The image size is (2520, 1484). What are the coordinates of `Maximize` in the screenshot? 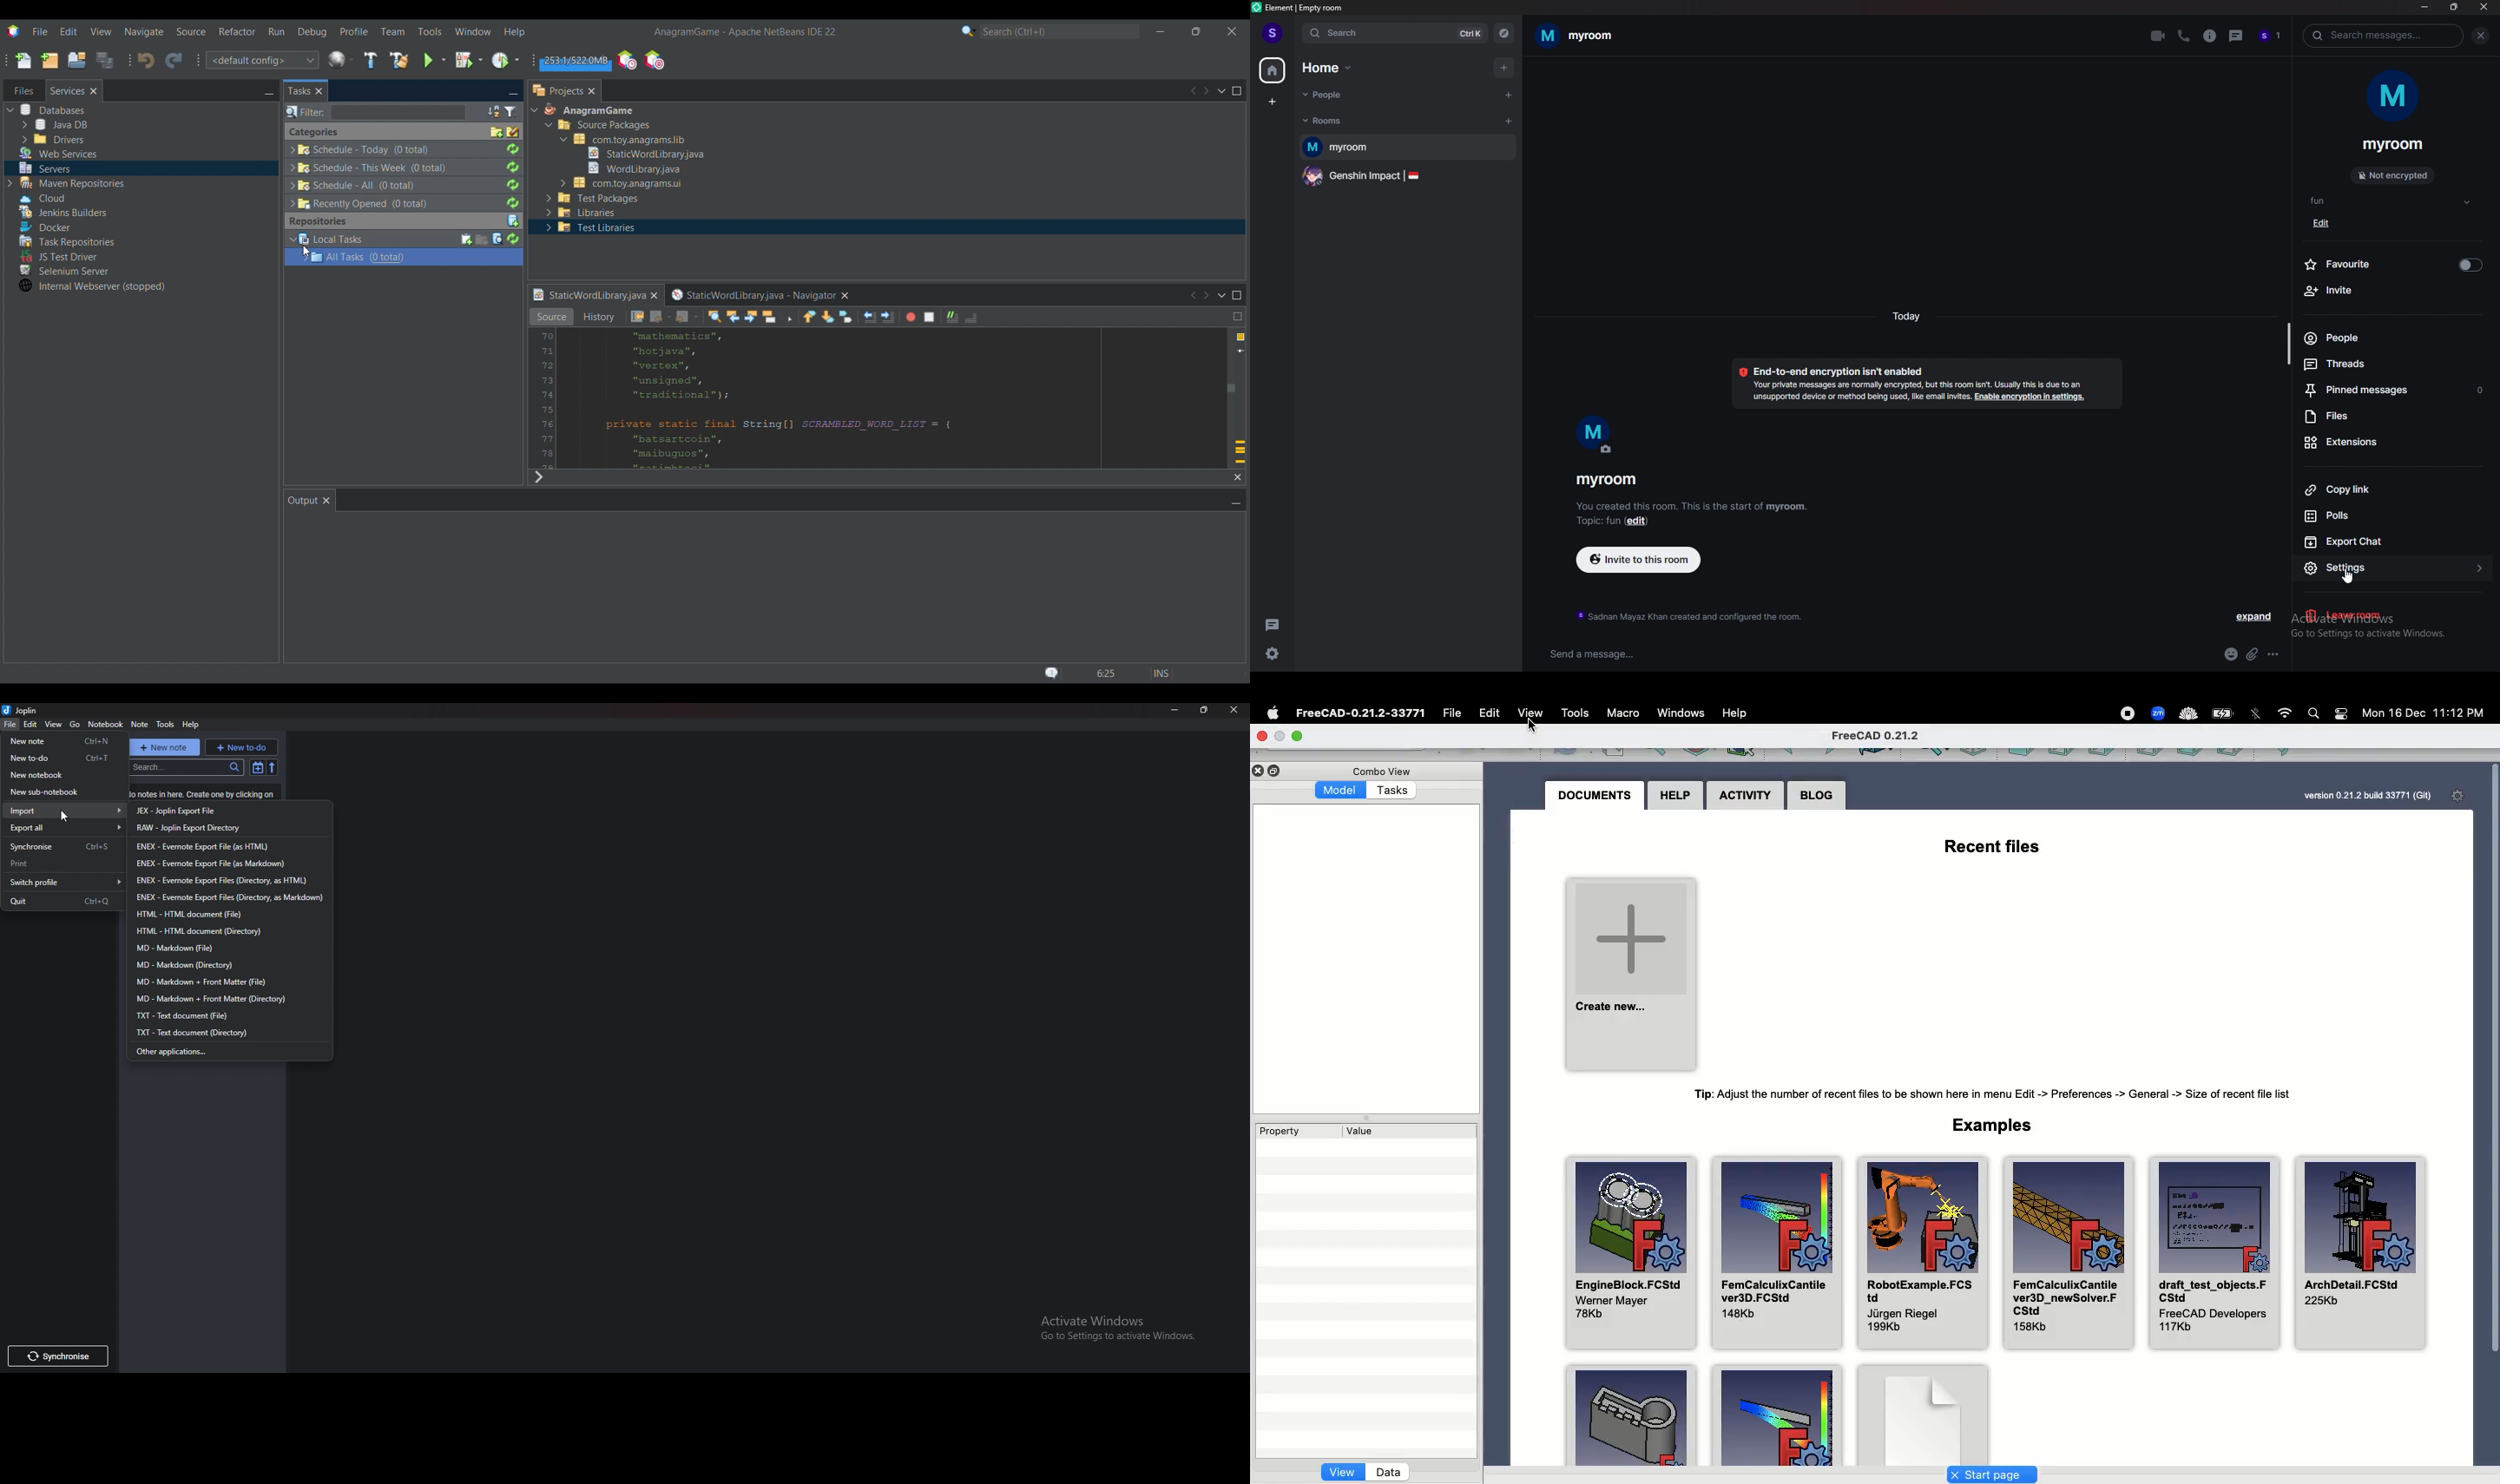 It's located at (1298, 735).